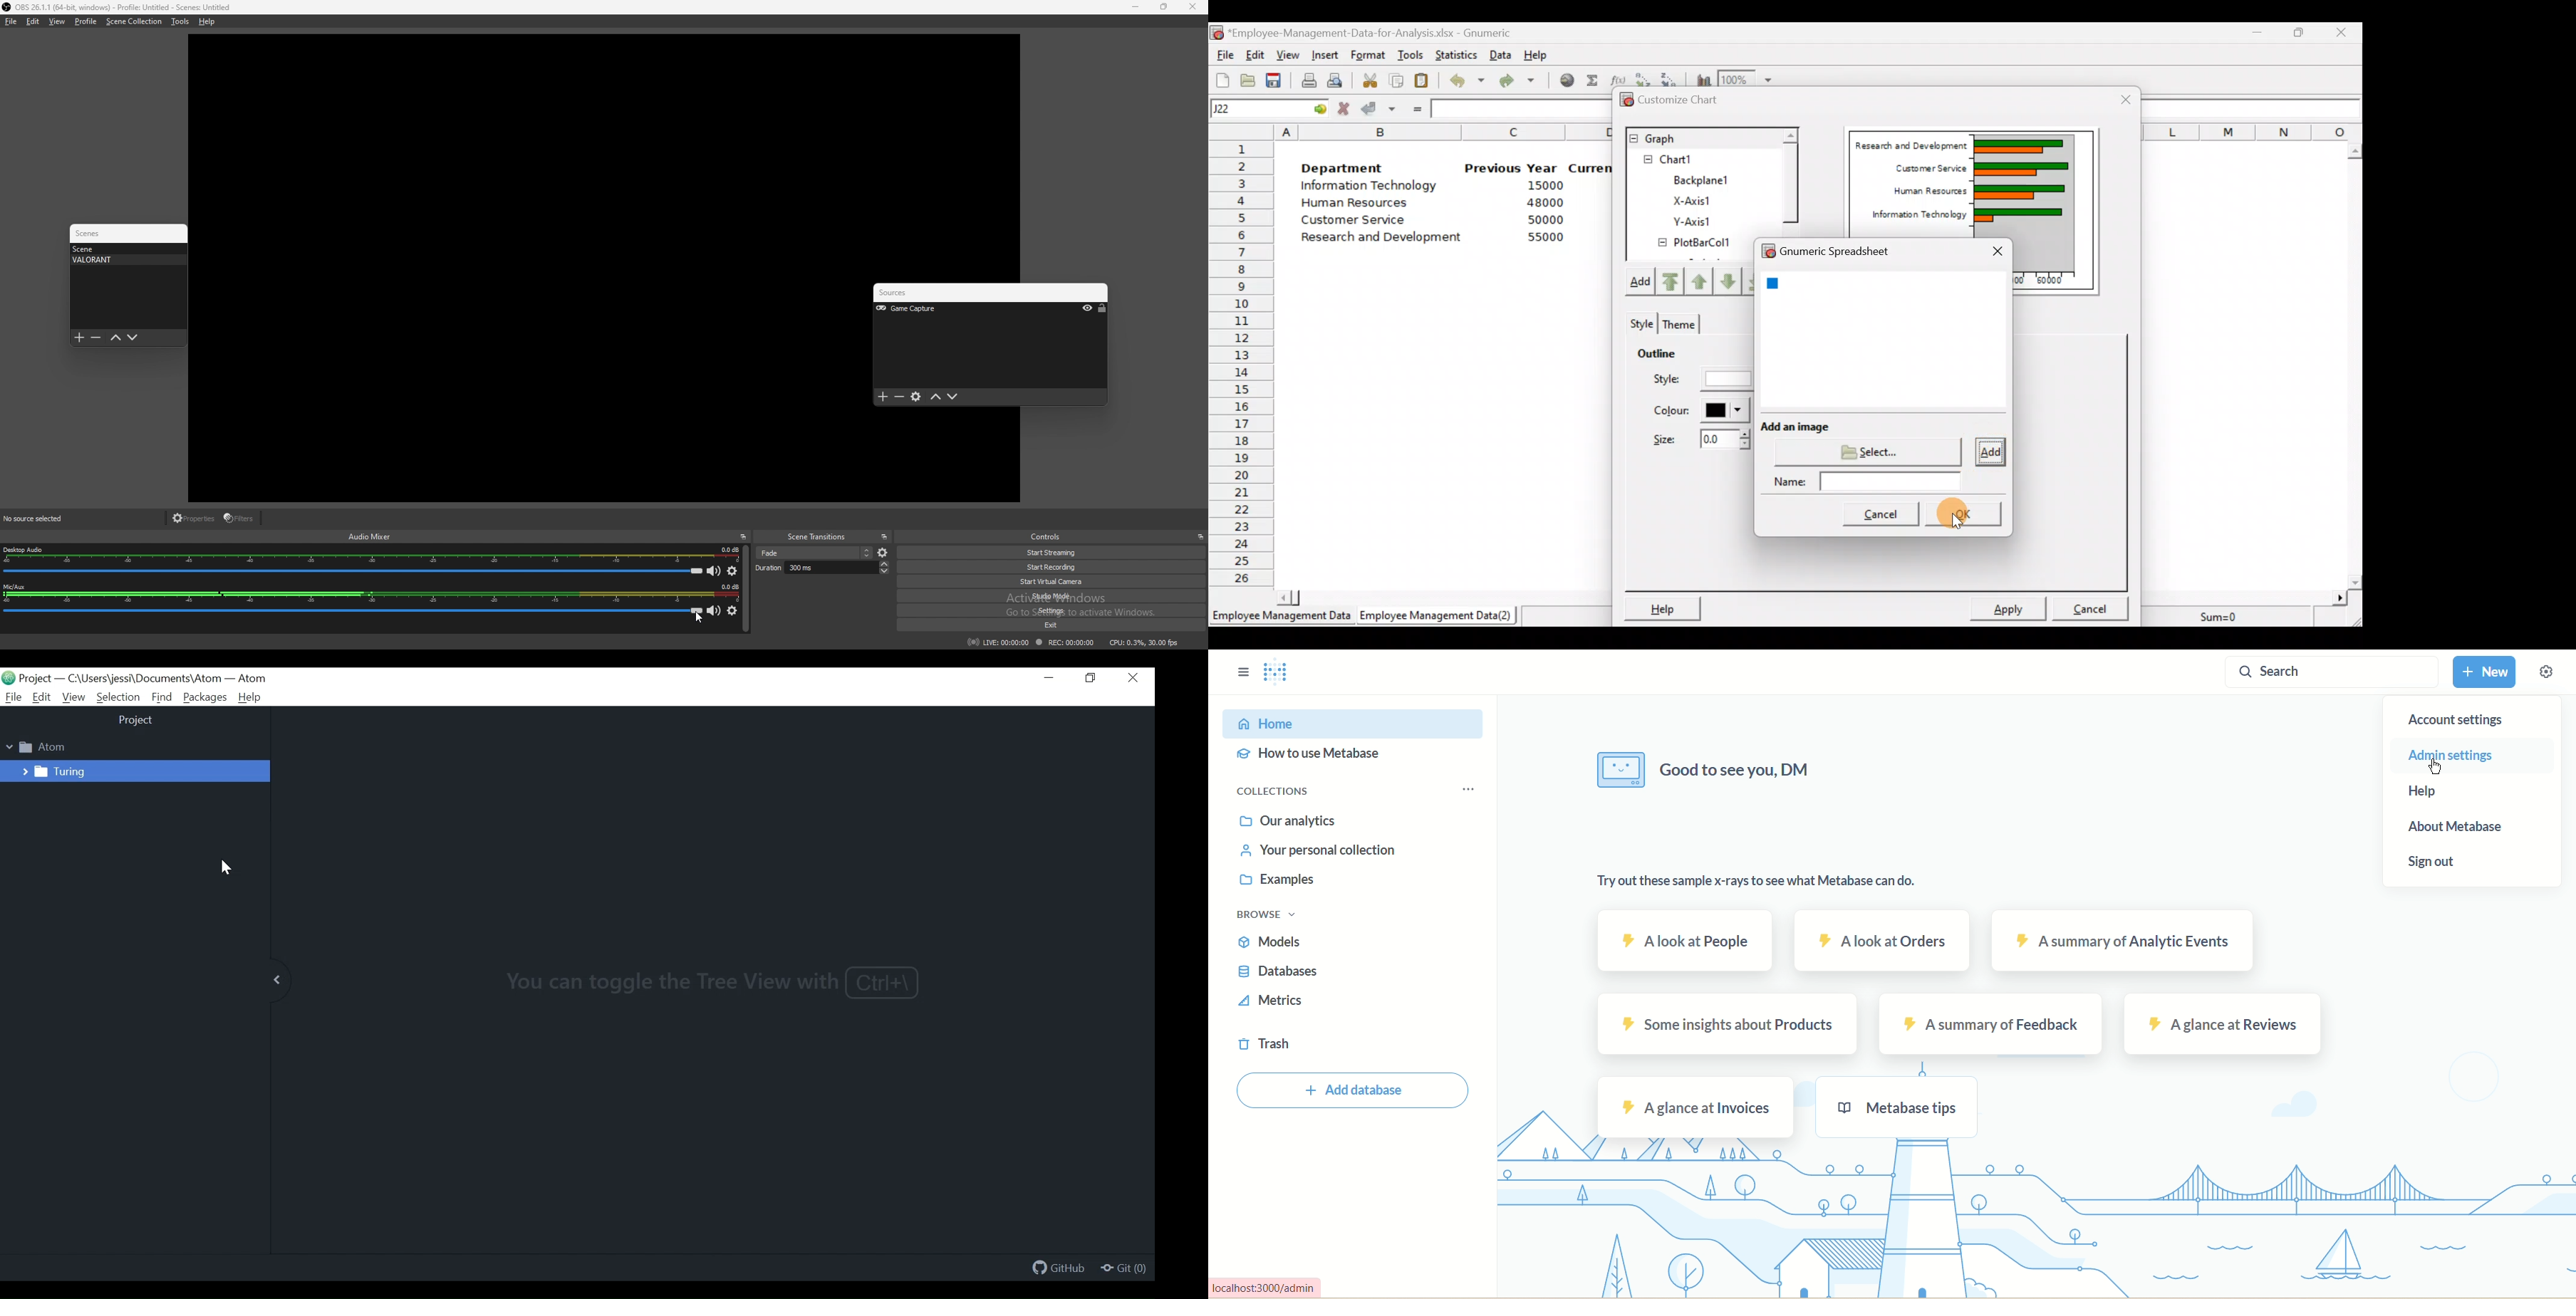  What do you see at coordinates (1254, 109) in the screenshot?
I see `Cell name J22` at bounding box center [1254, 109].